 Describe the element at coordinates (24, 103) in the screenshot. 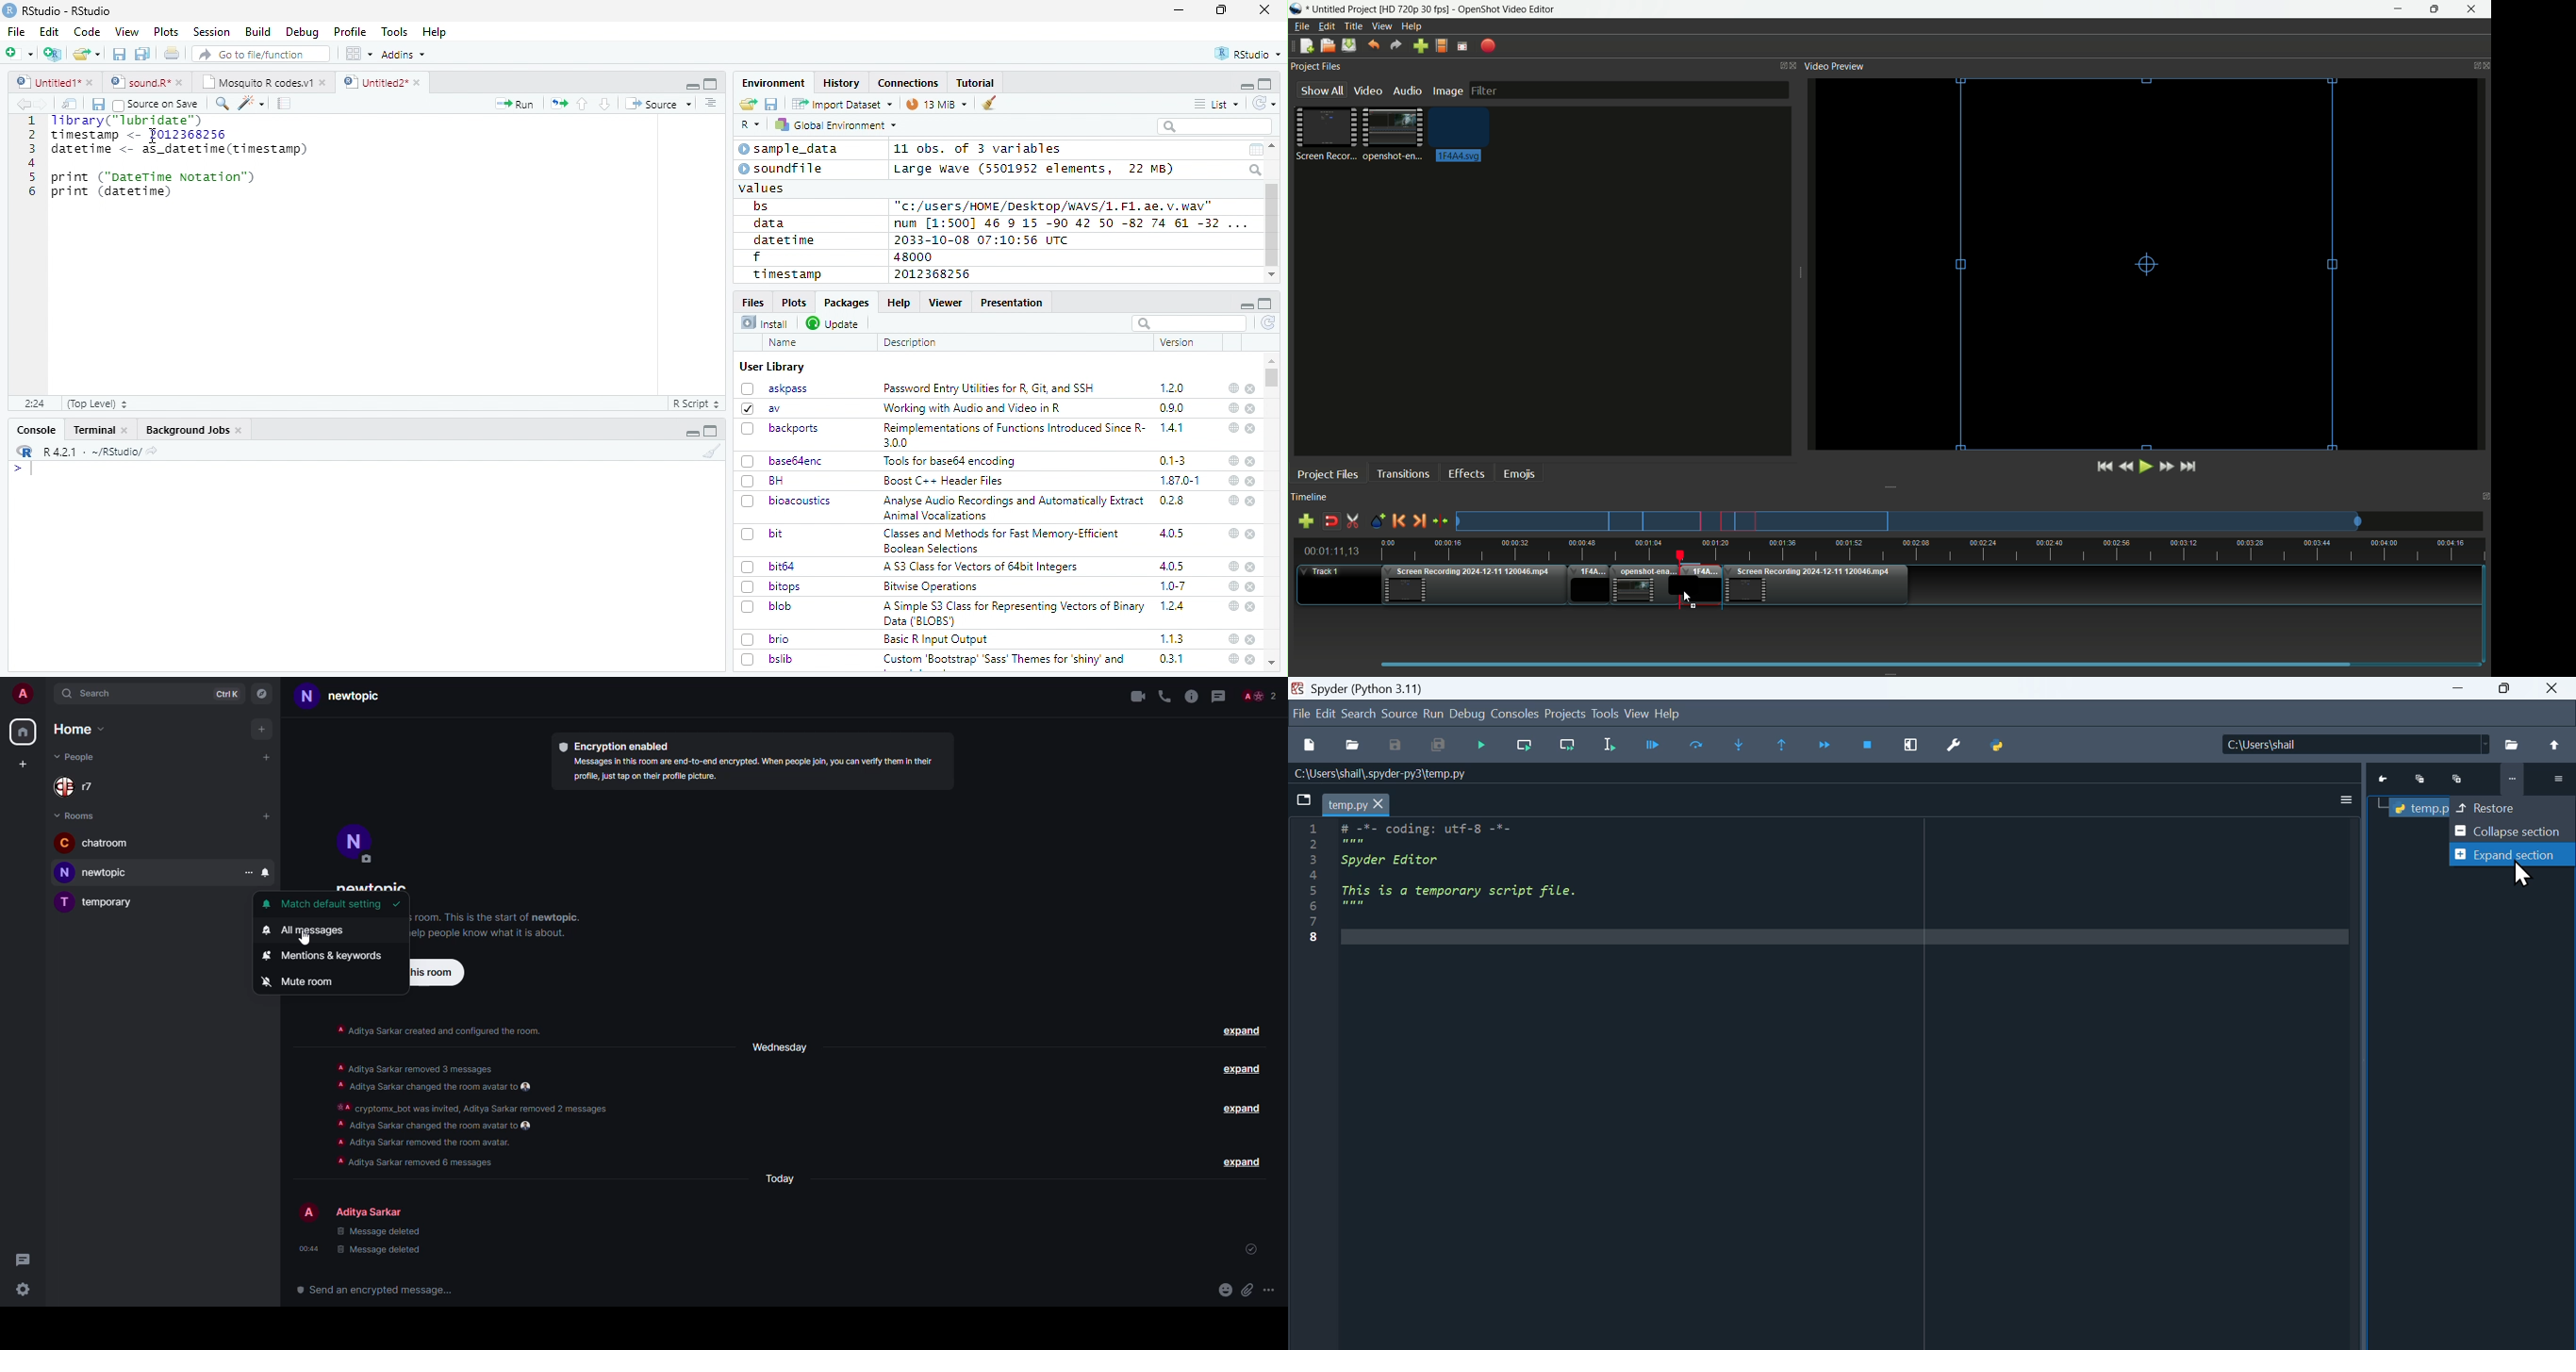

I see `go backward` at that location.